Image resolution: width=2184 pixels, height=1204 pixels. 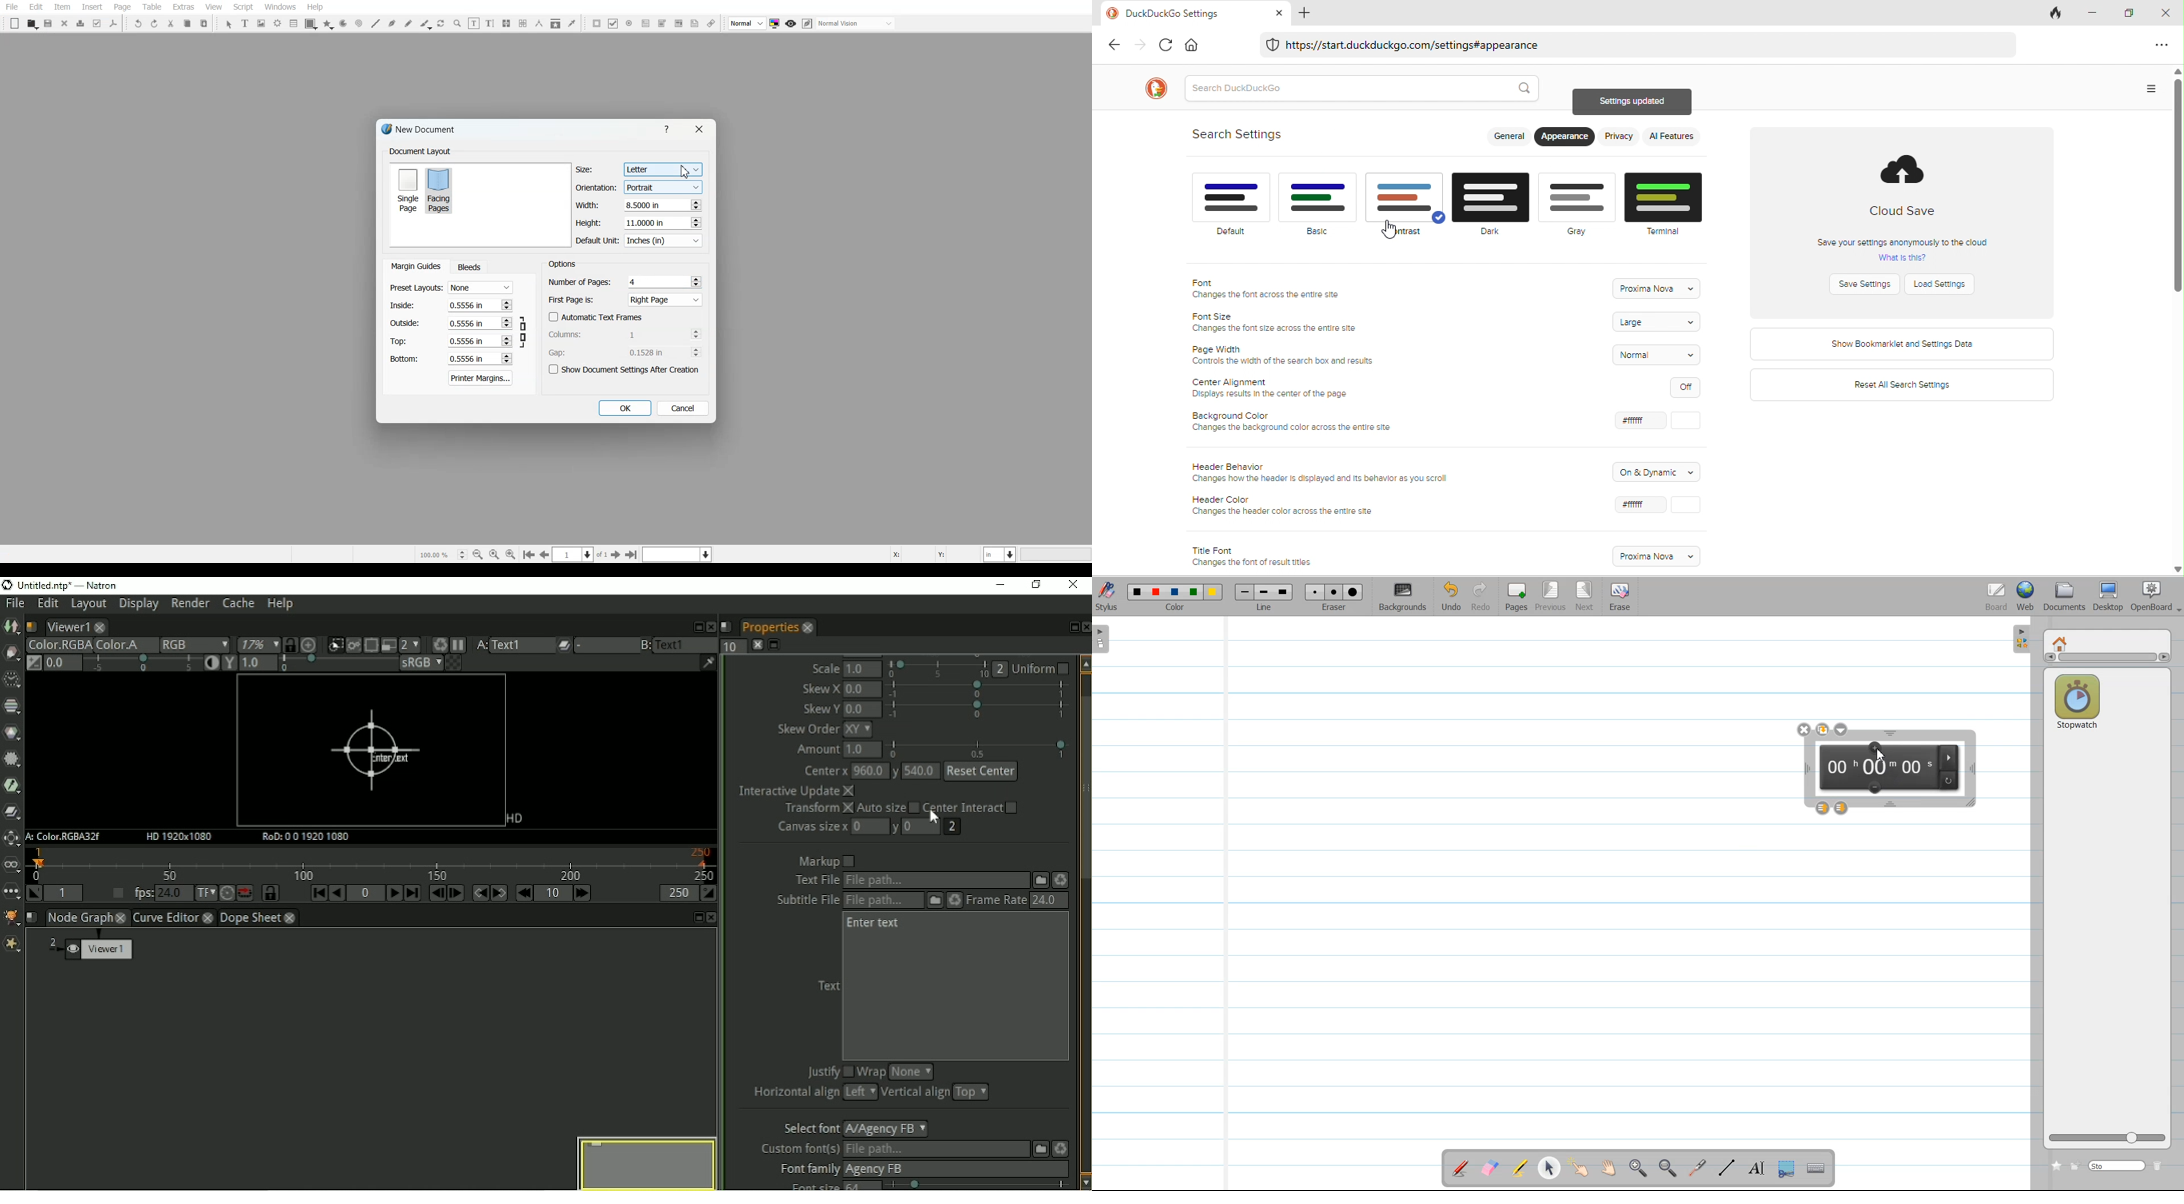 What do you see at coordinates (626, 299) in the screenshot?
I see `First Page is` at bounding box center [626, 299].